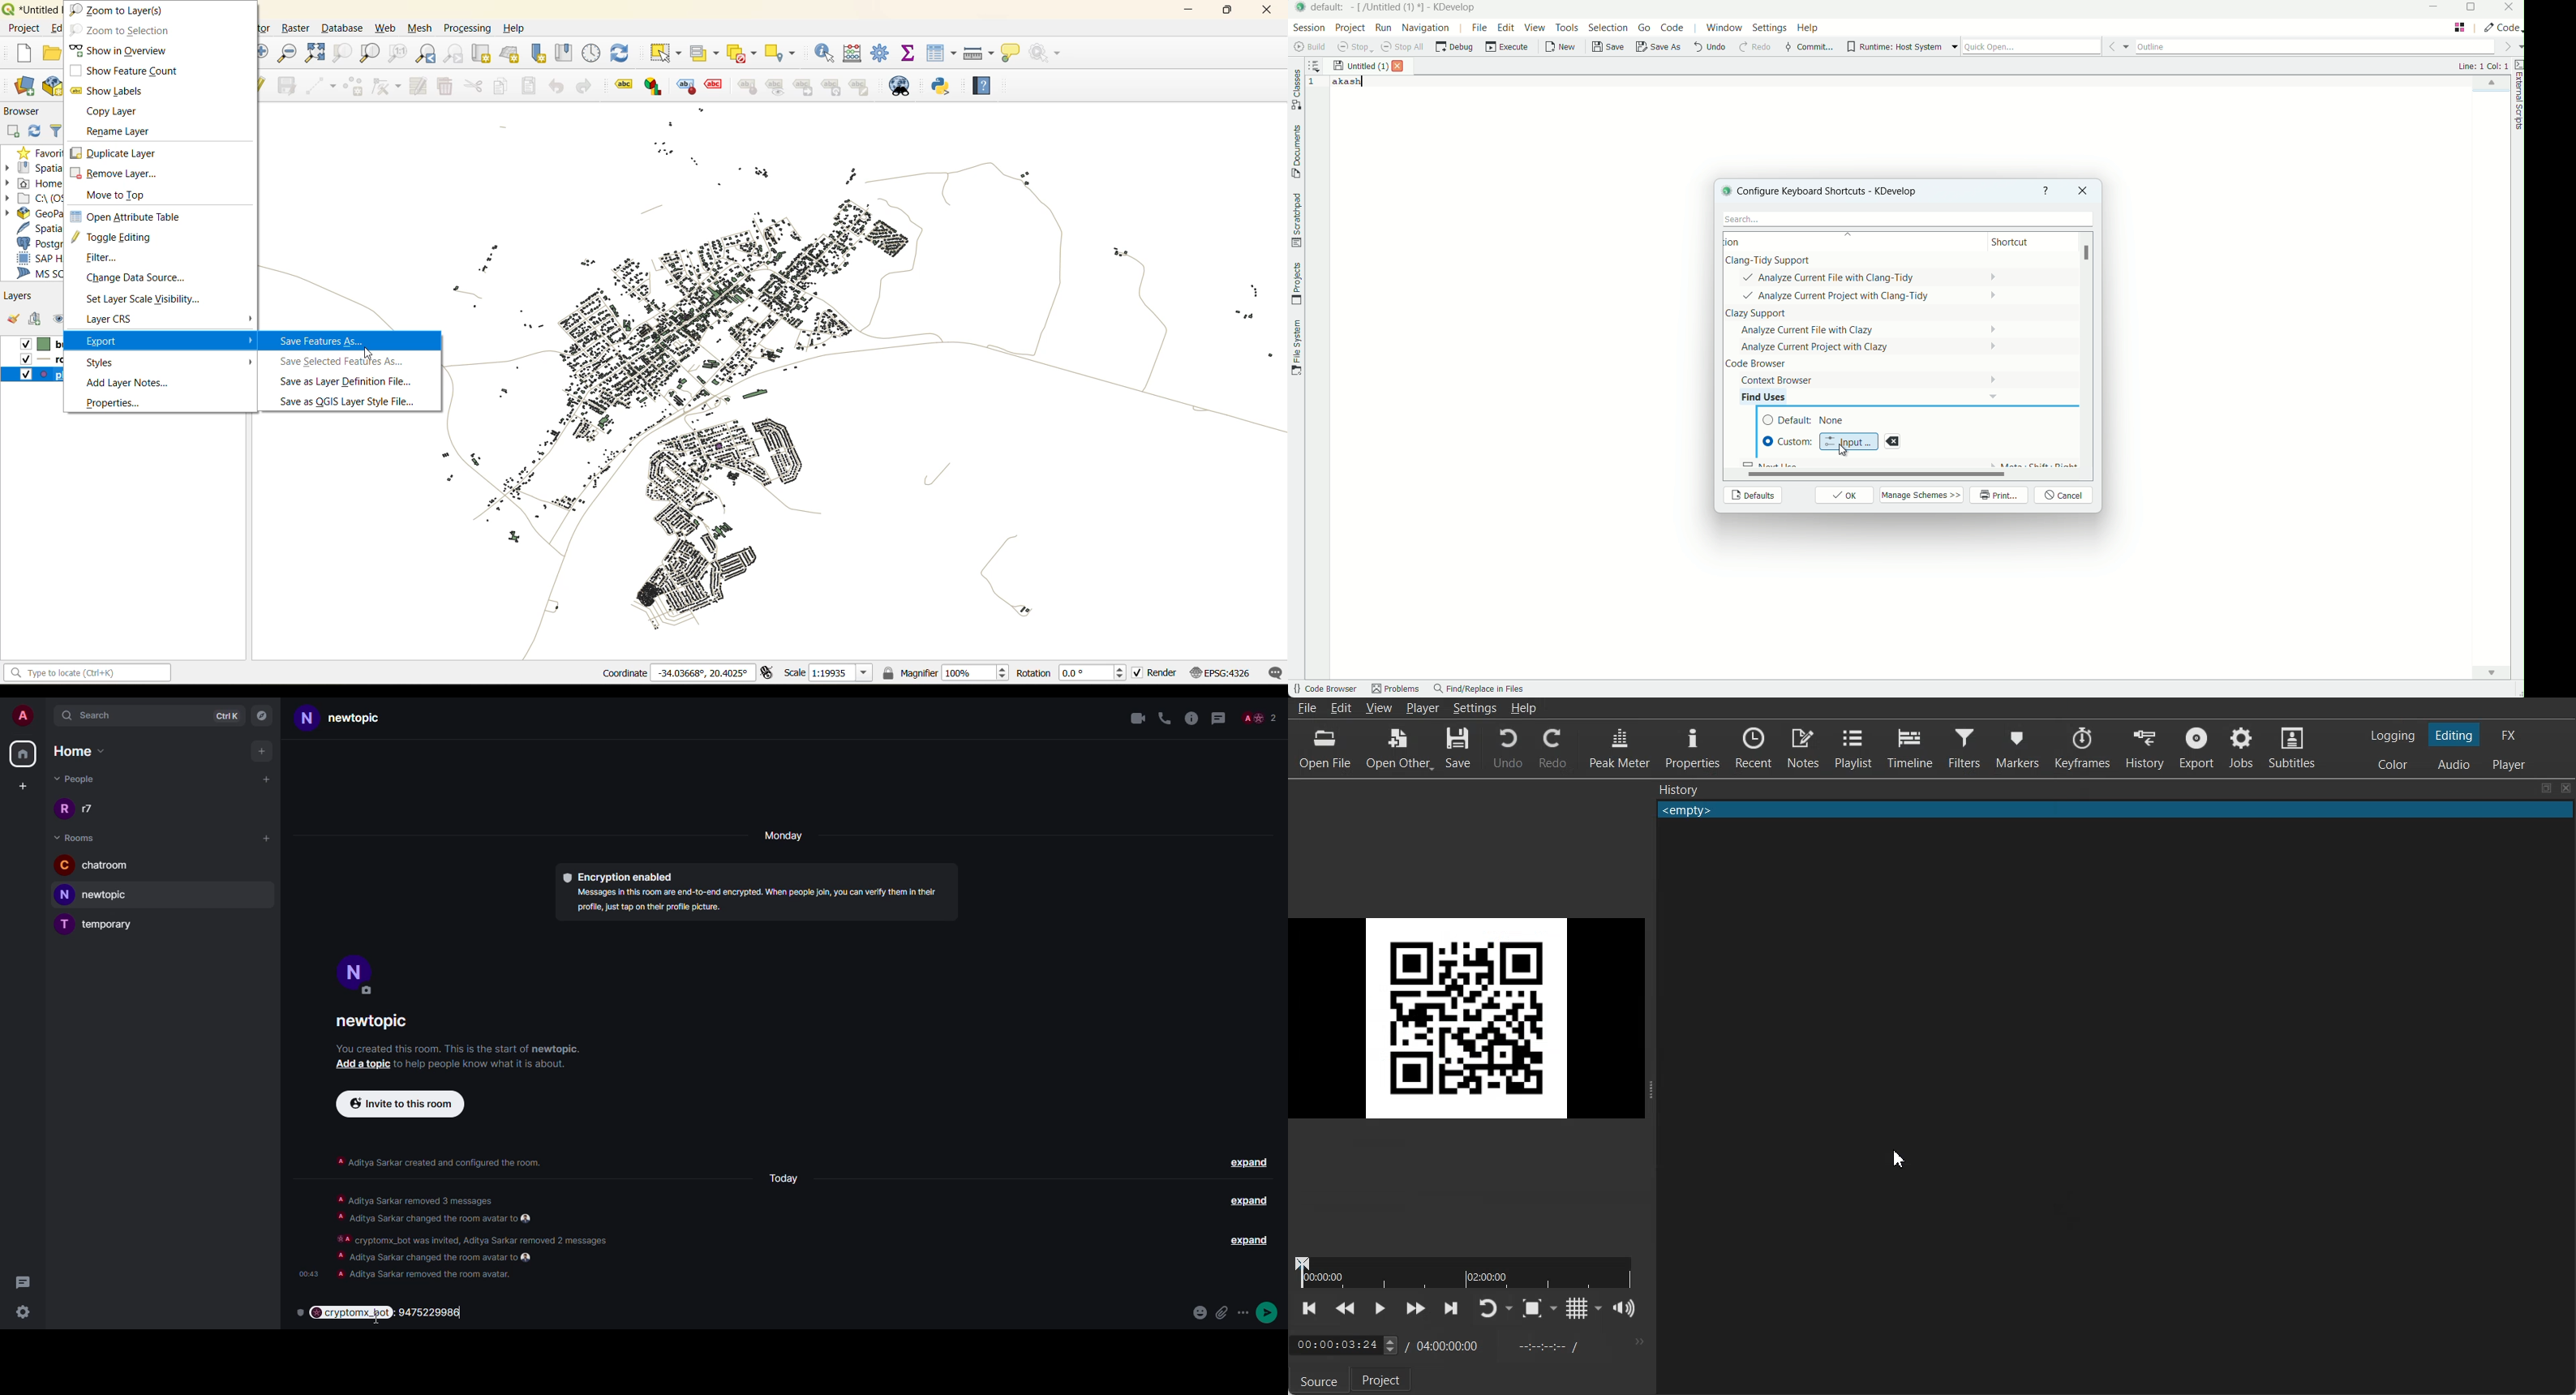 The image size is (2576, 1400). What do you see at coordinates (1488, 1308) in the screenshot?
I see `Toggle player lopping` at bounding box center [1488, 1308].